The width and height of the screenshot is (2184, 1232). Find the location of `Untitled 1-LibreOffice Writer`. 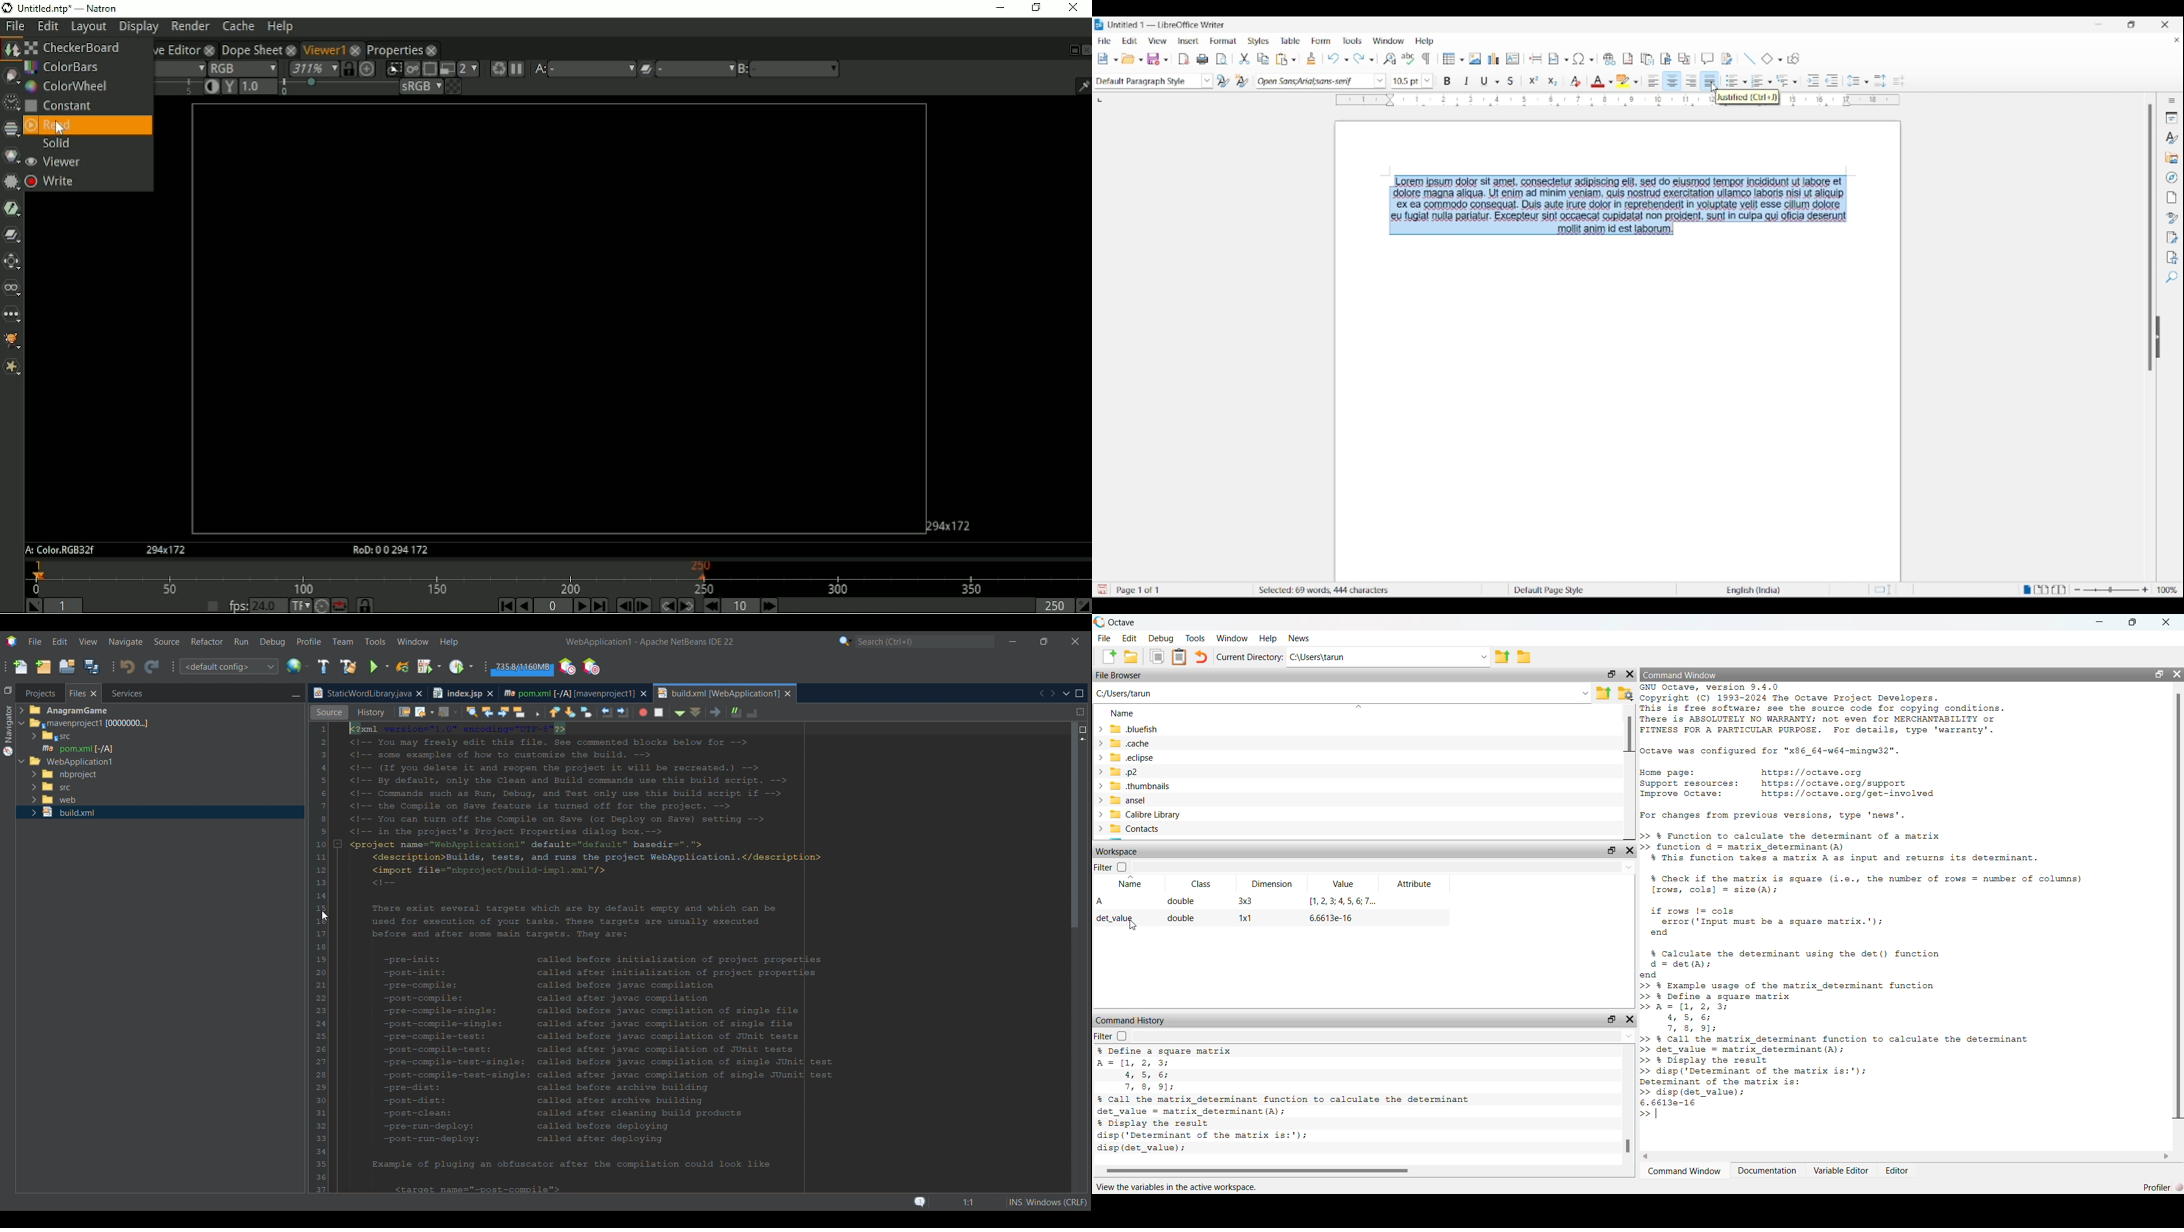

Untitled 1-LibreOffice Writer is located at coordinates (1168, 24).